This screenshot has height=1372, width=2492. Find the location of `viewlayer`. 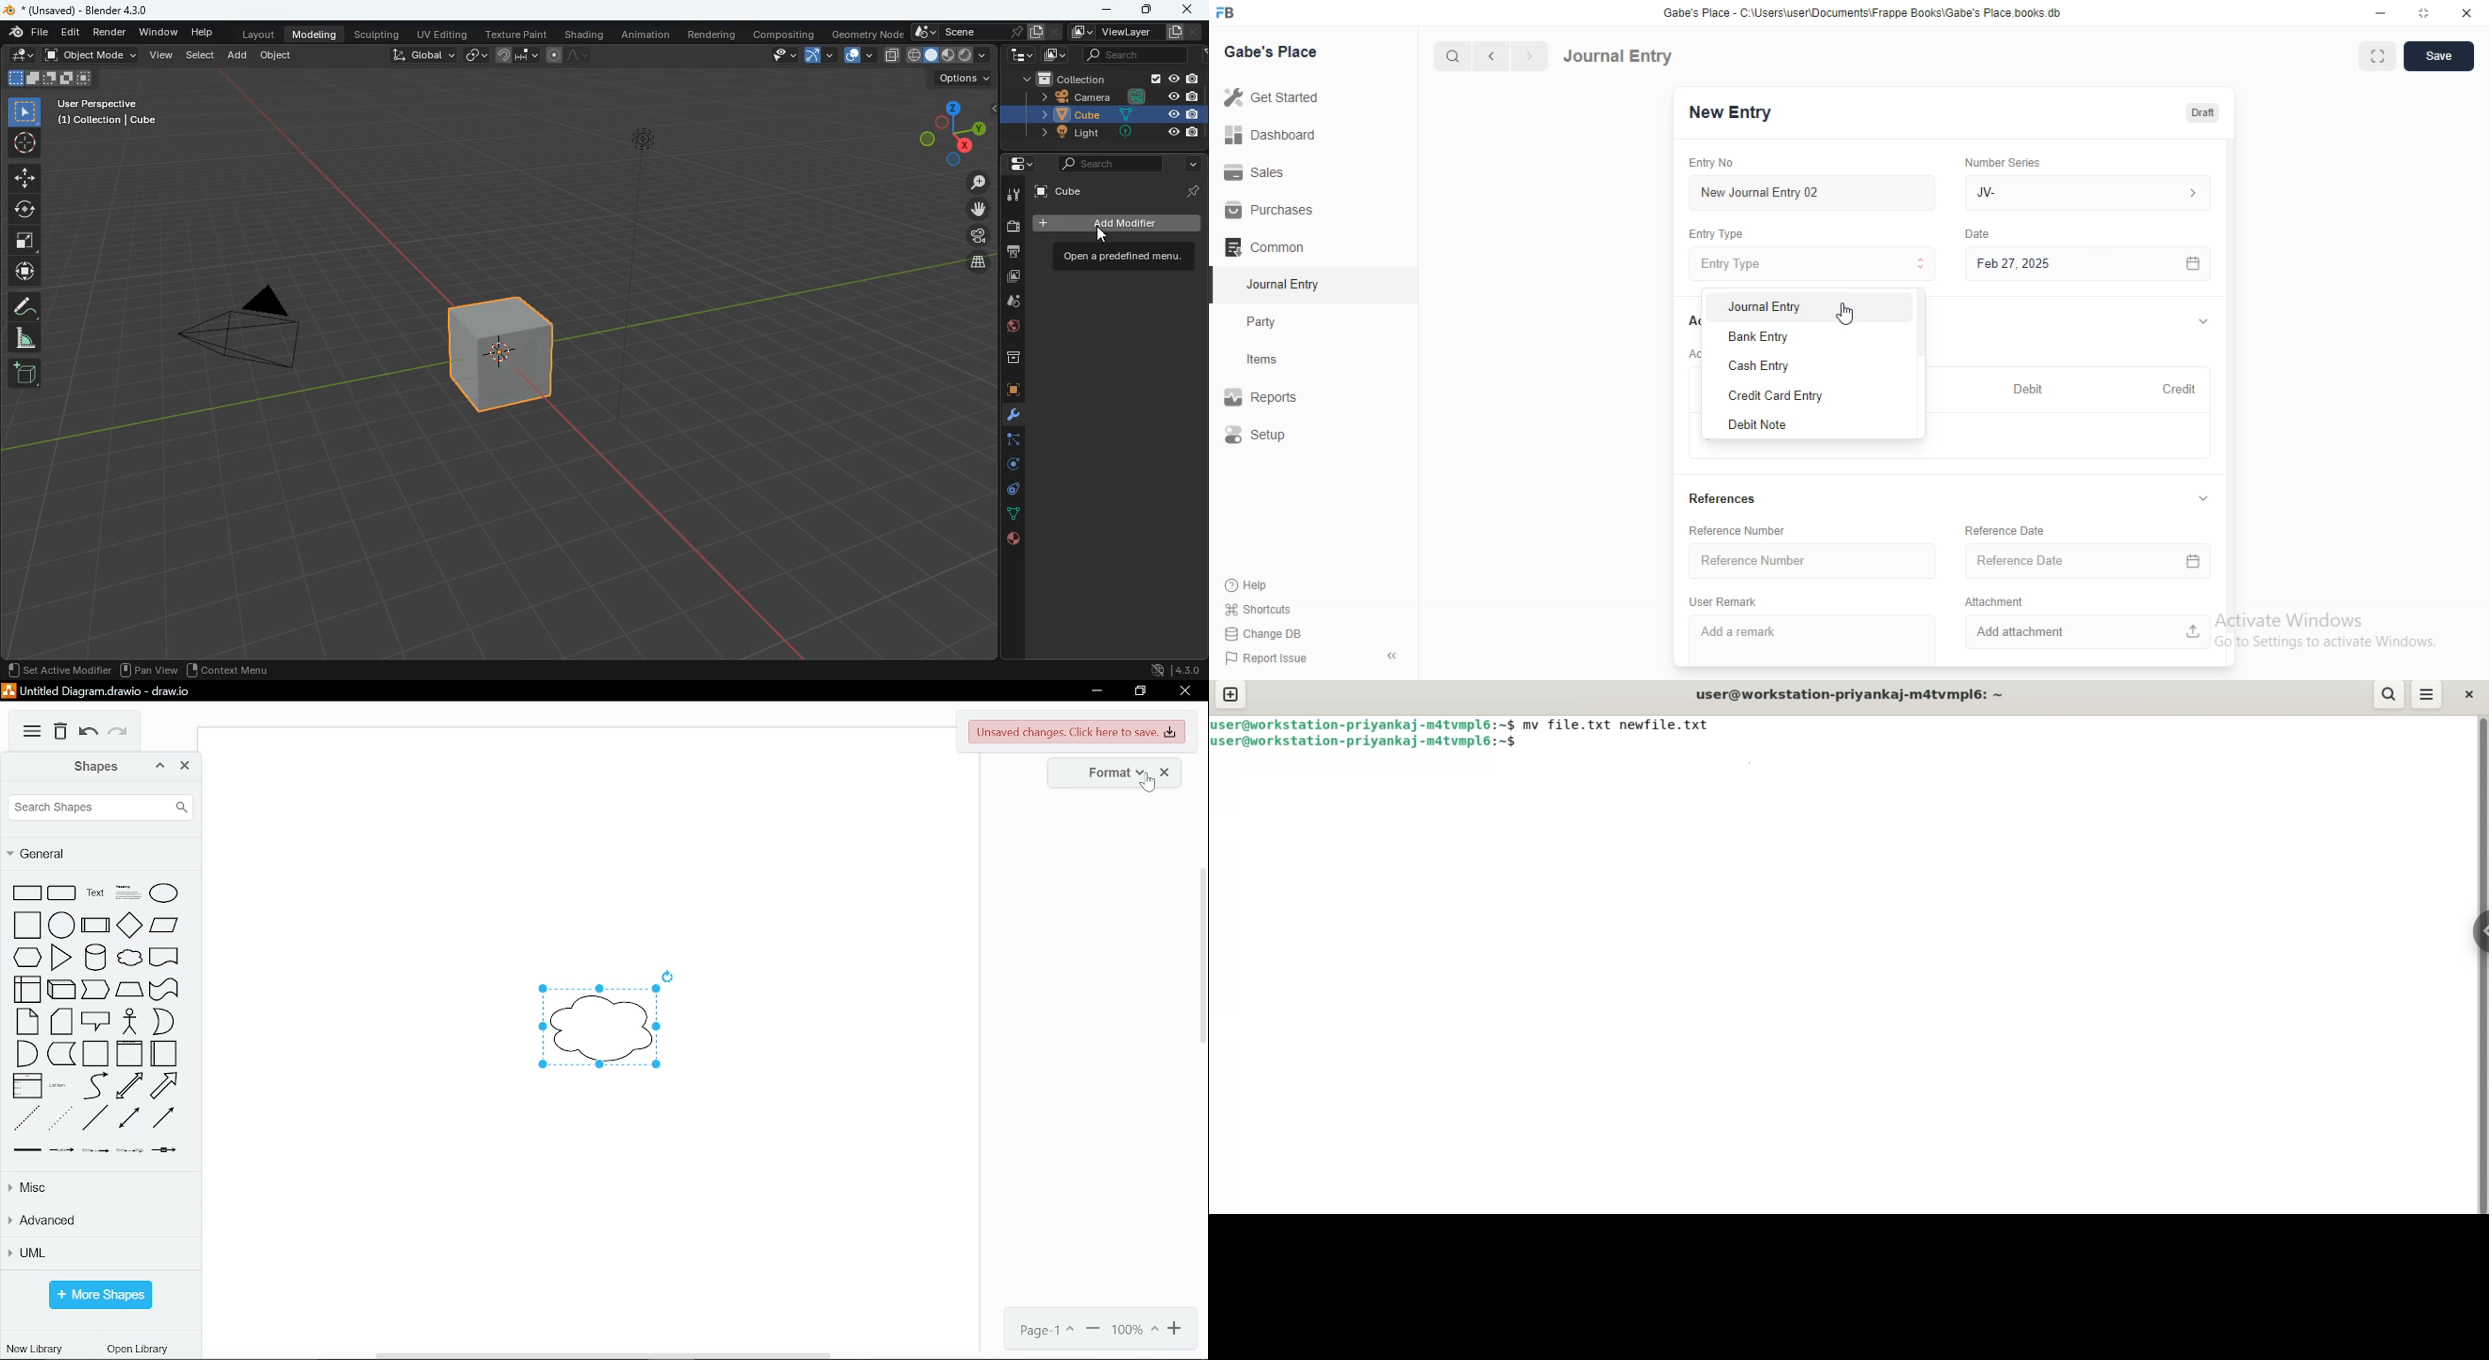

viewlayer is located at coordinates (1138, 31).